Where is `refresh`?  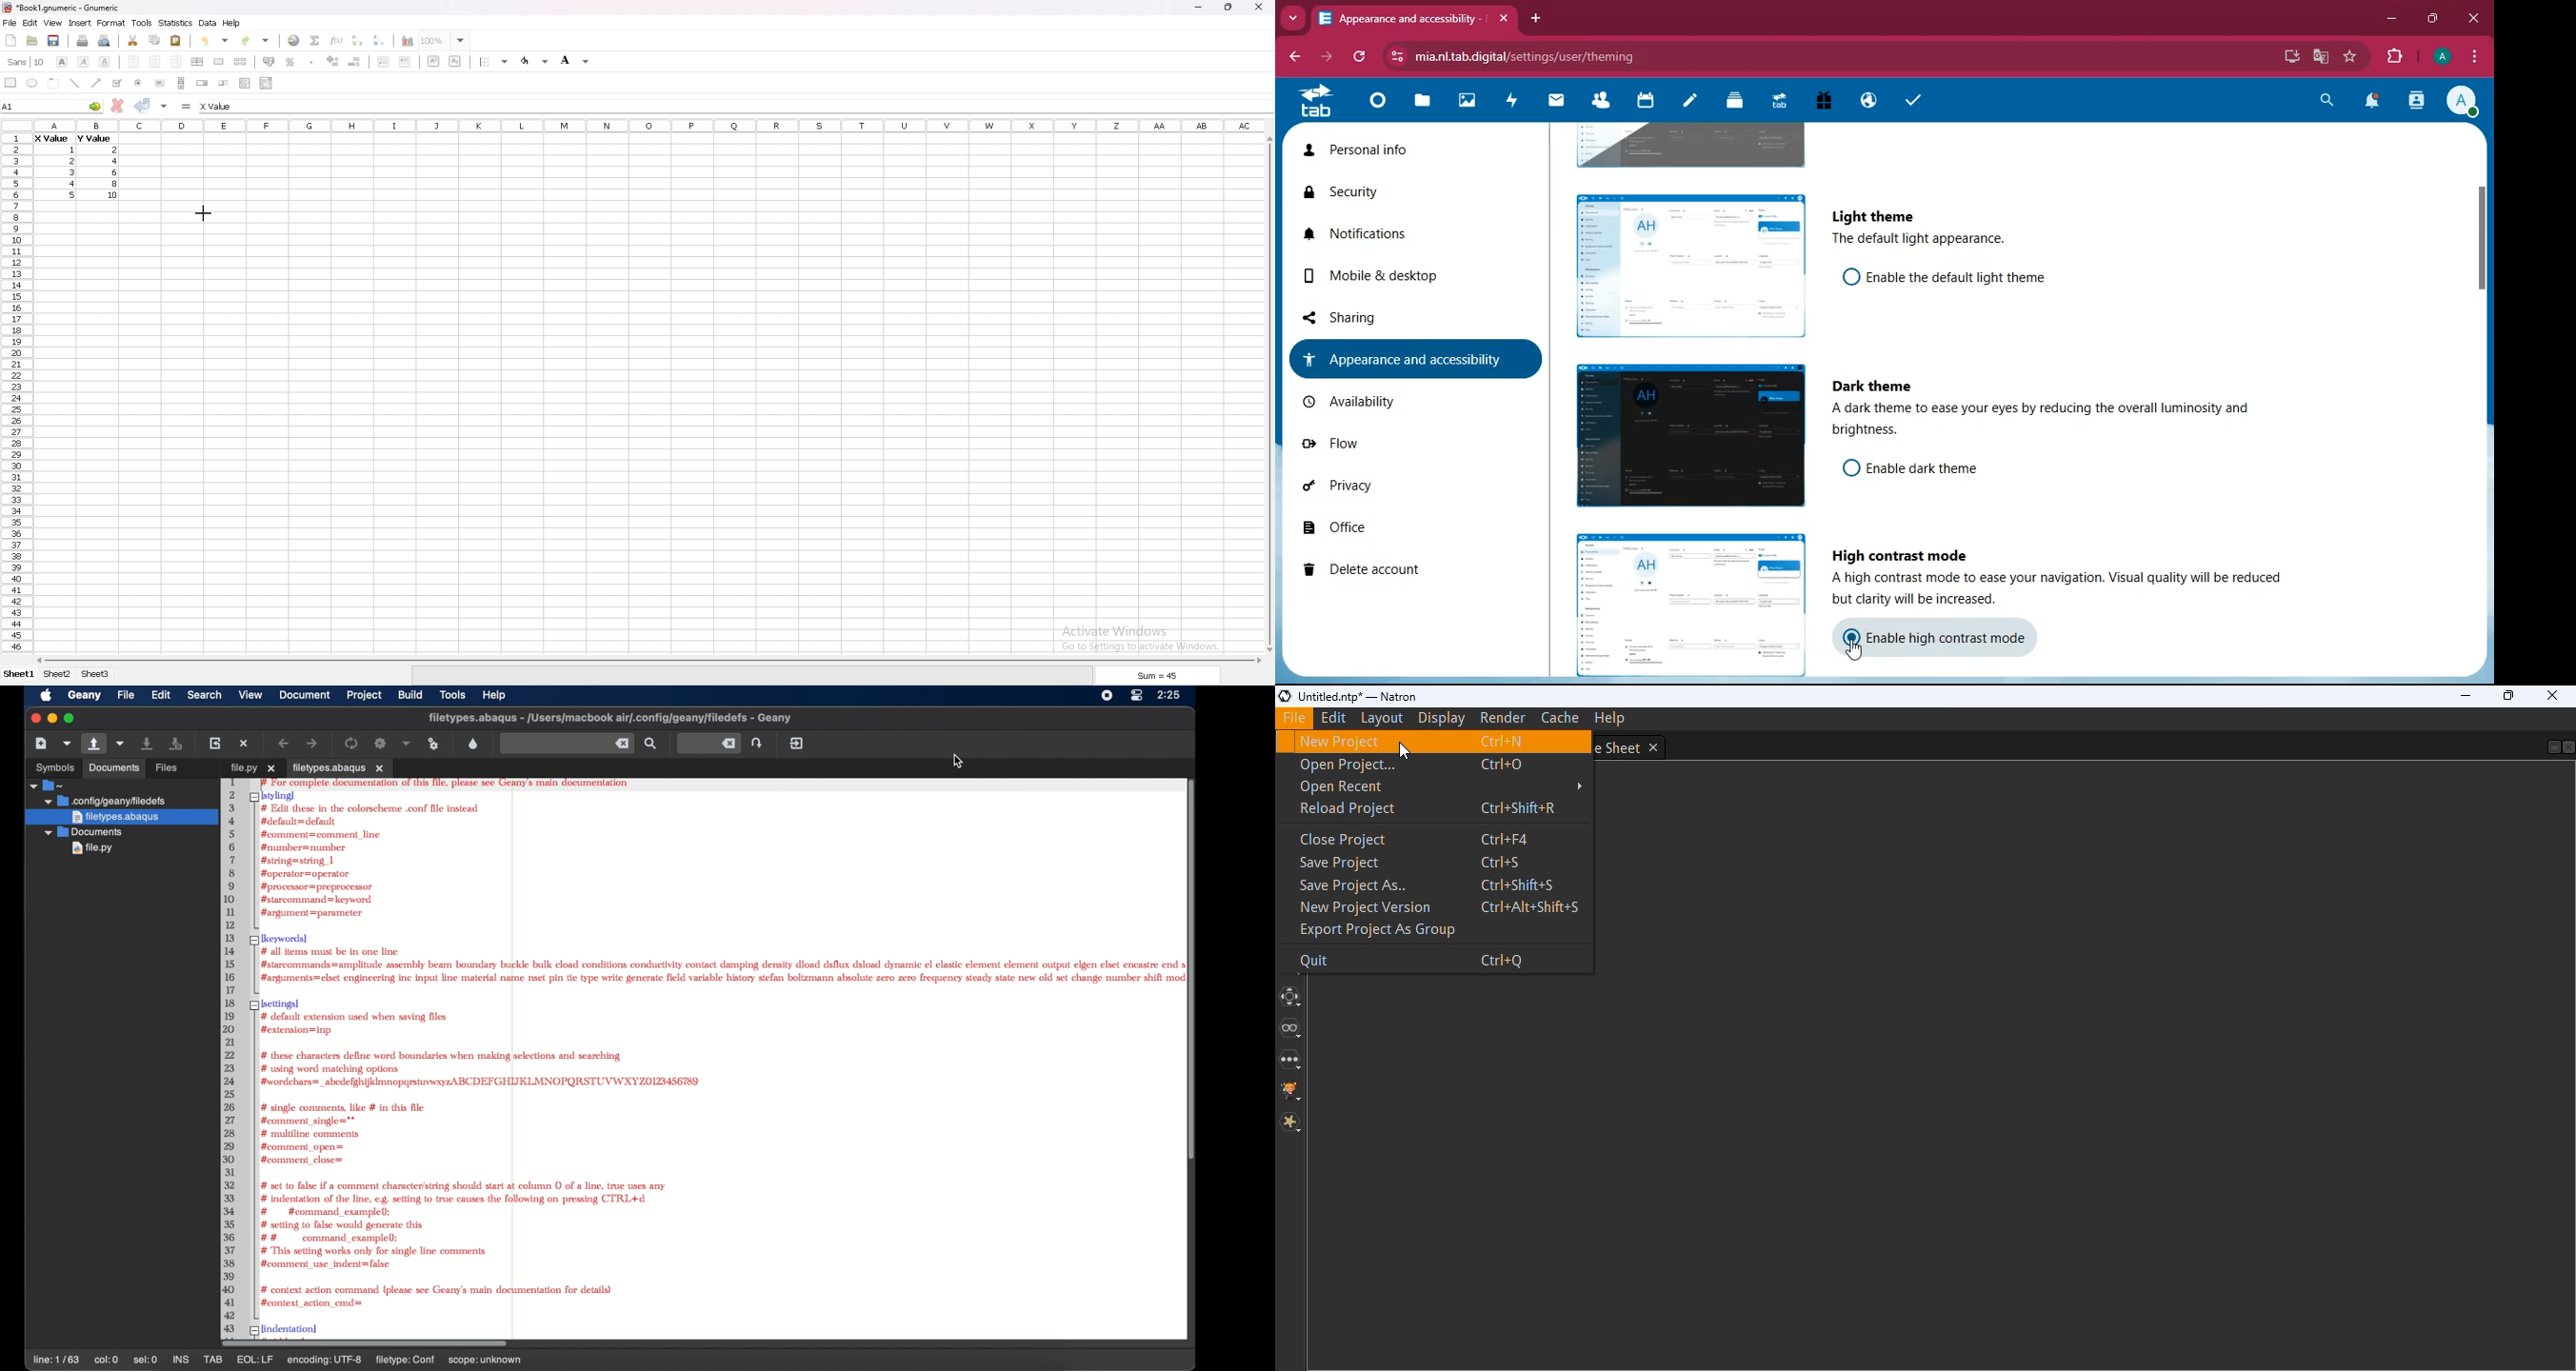 refresh is located at coordinates (1356, 58).